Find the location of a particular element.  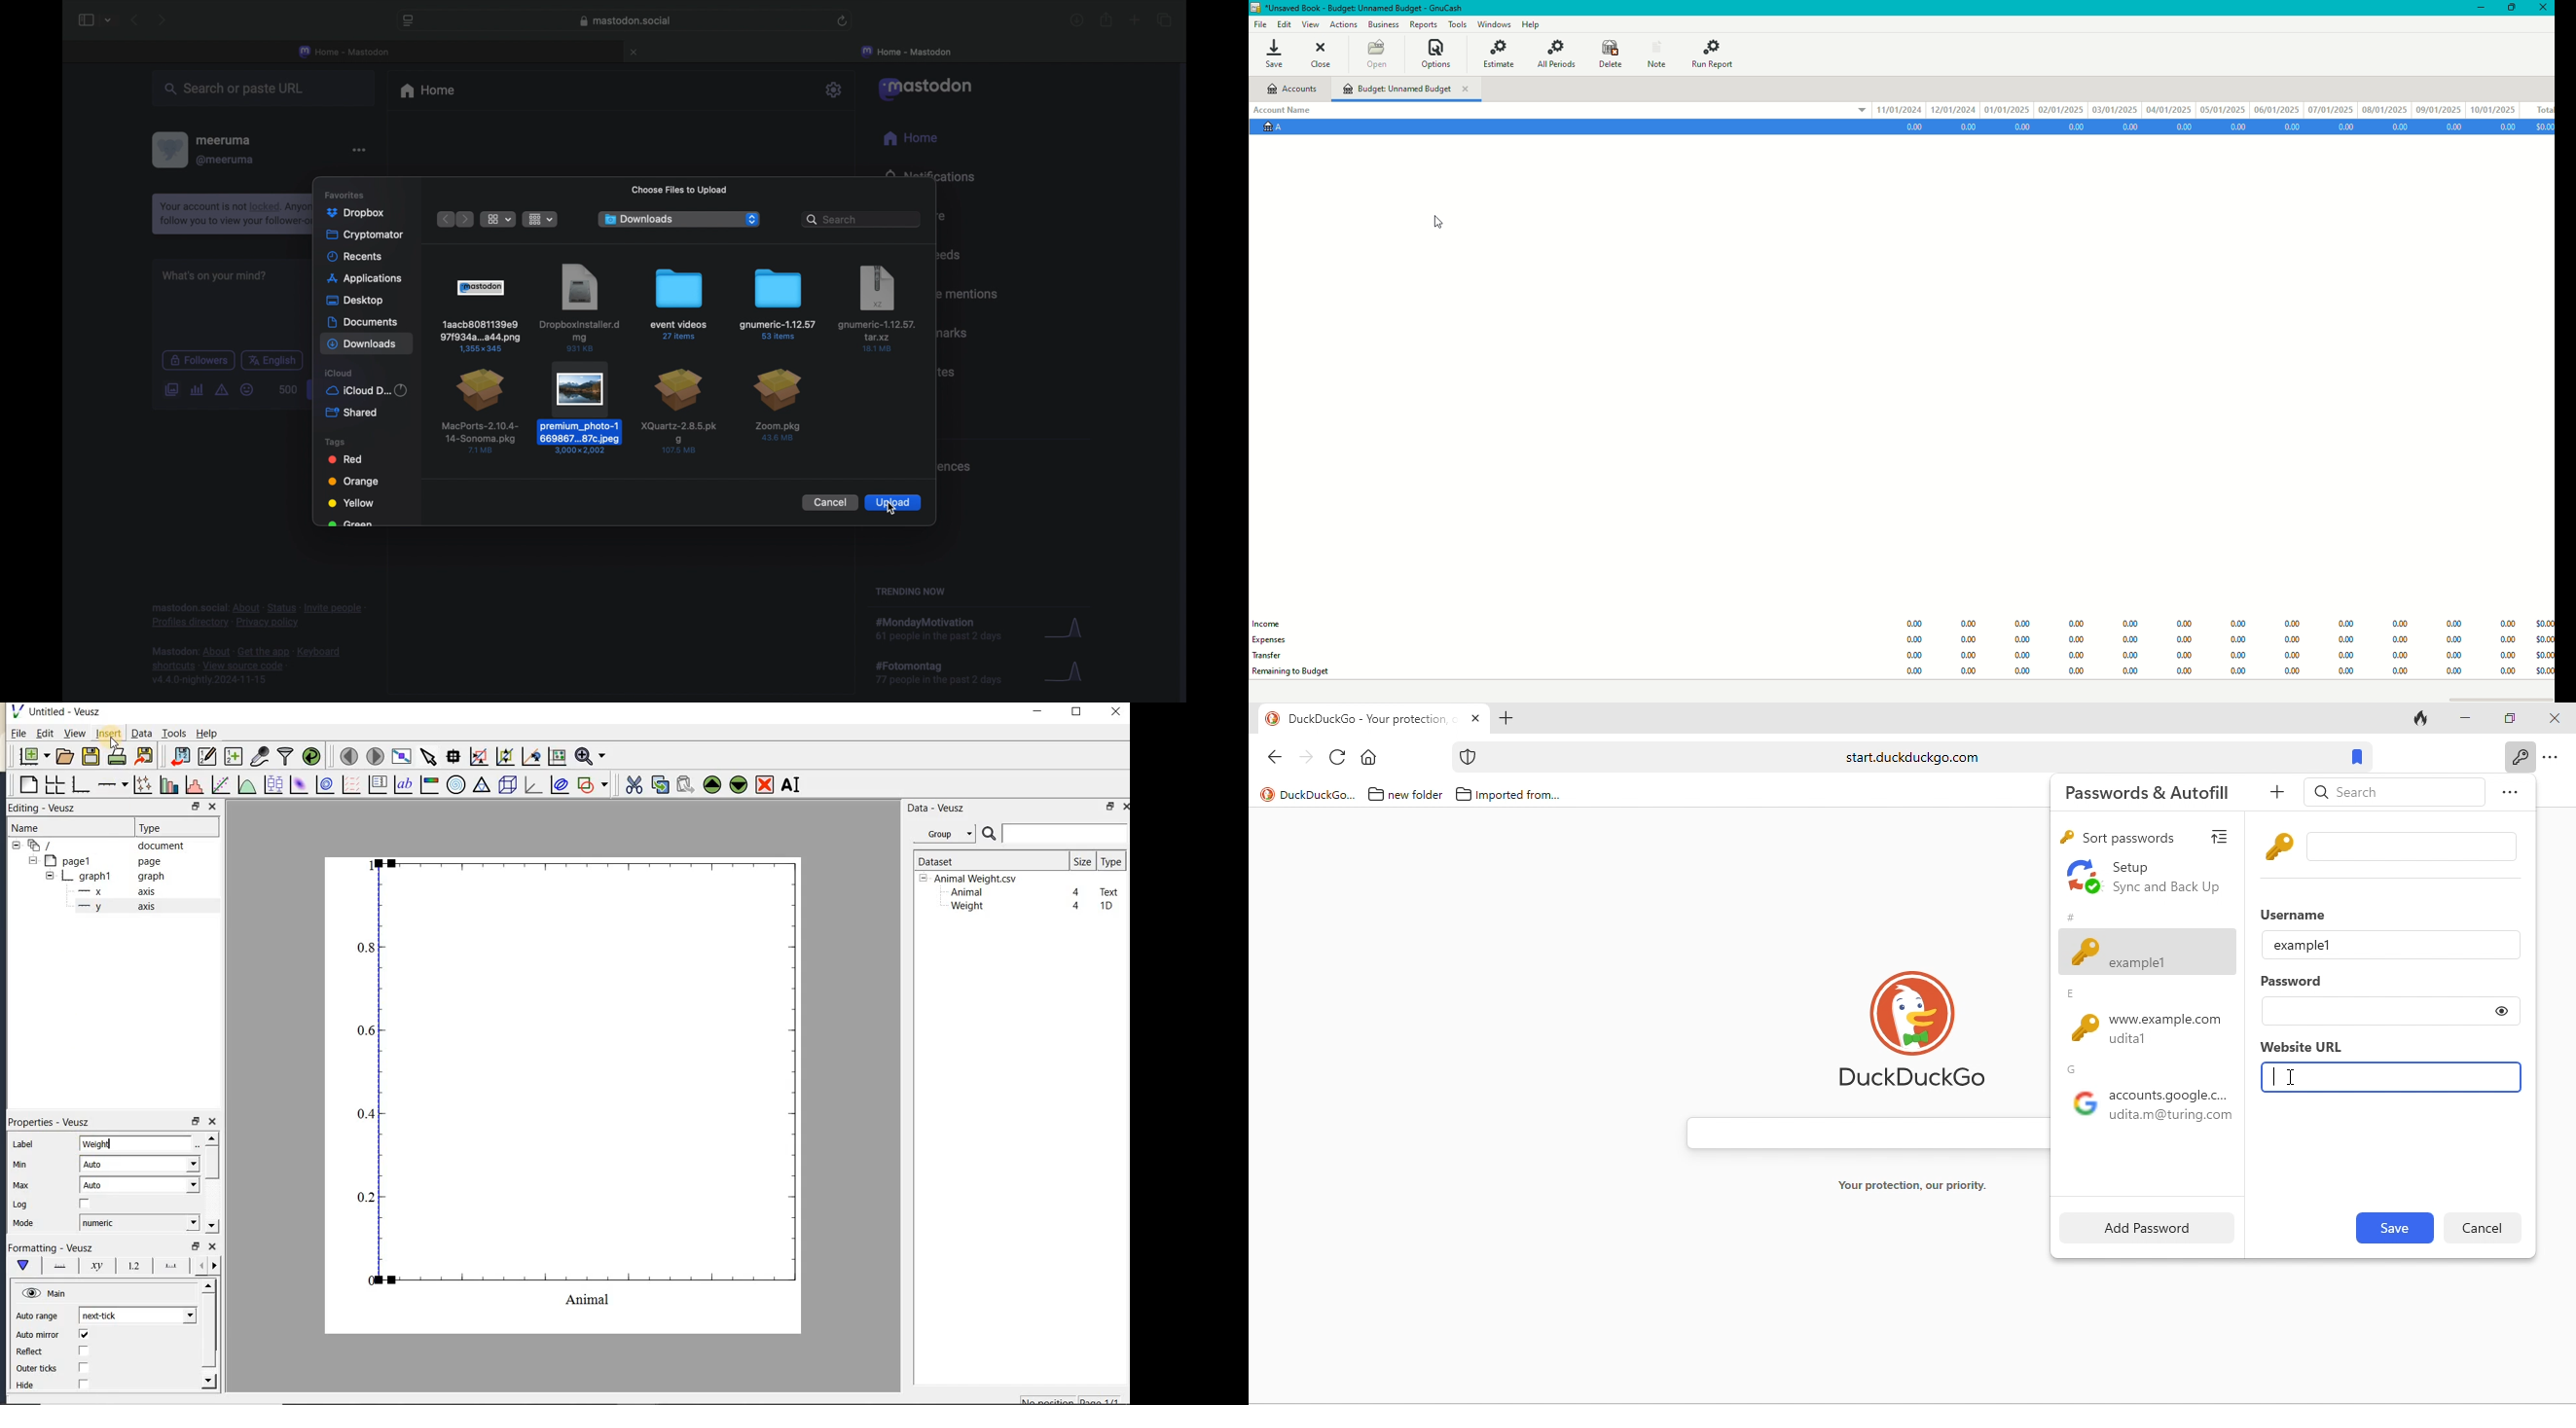

file is located at coordinates (878, 309).